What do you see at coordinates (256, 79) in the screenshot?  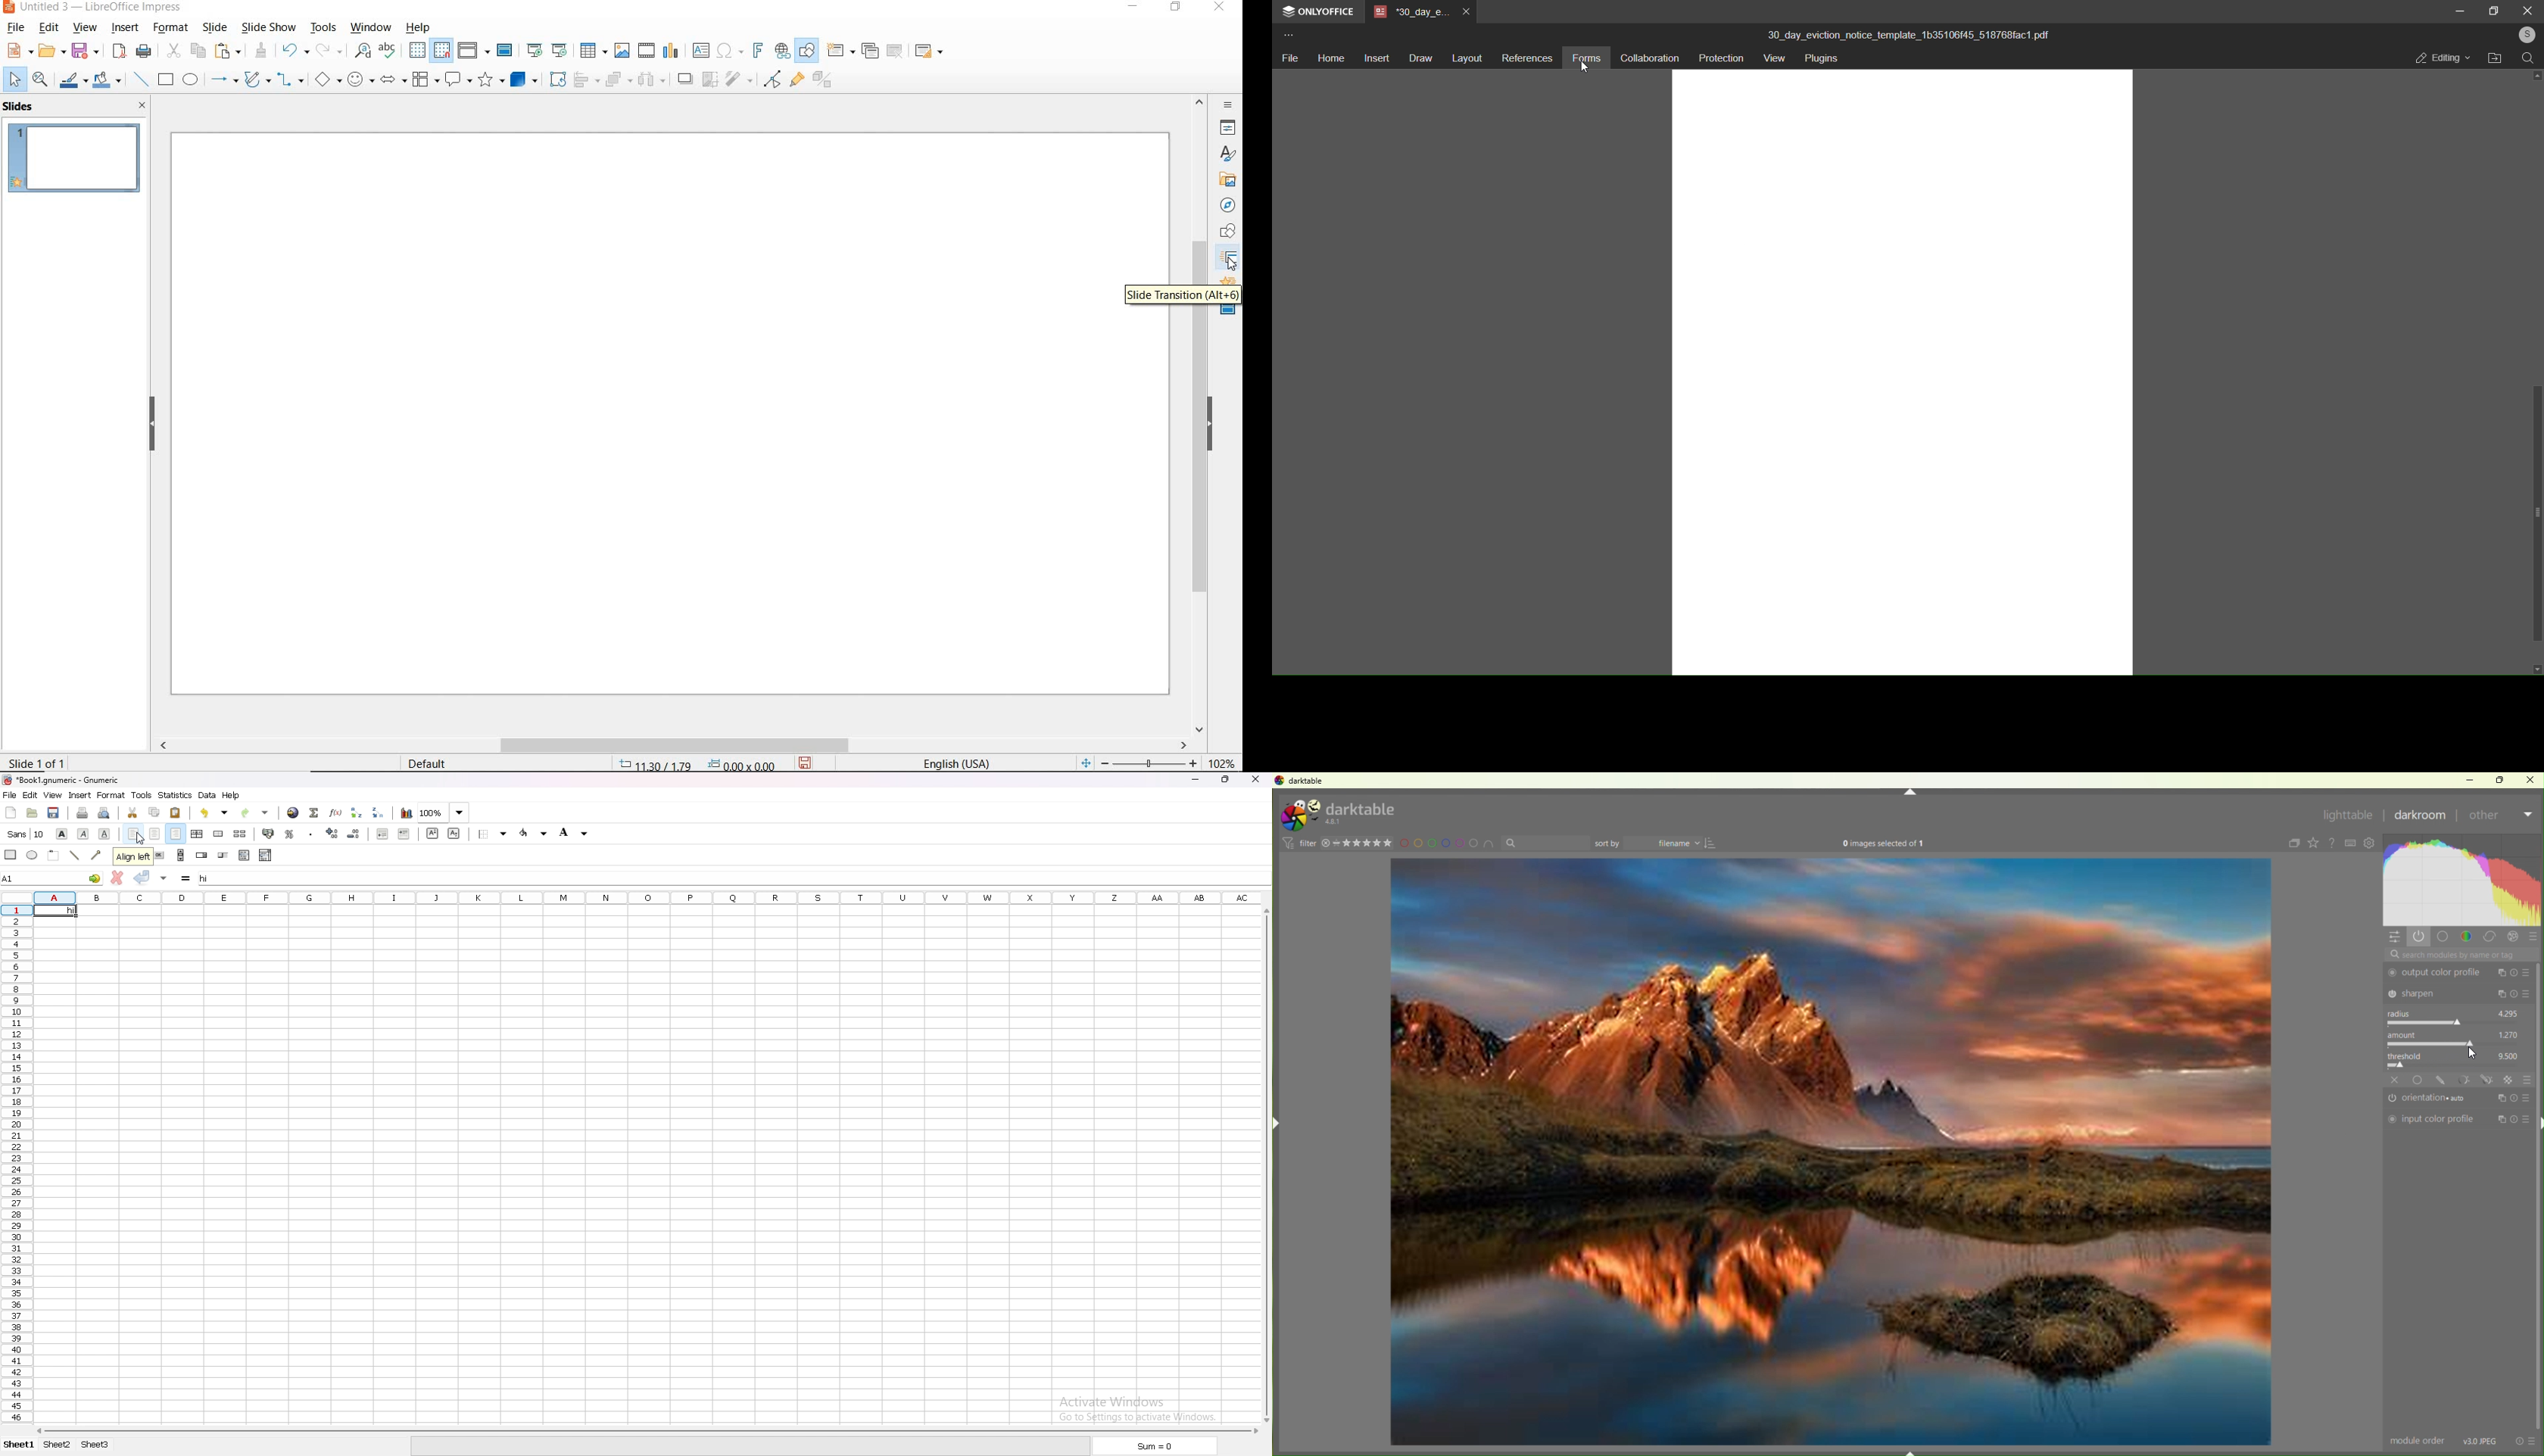 I see `CURVES & POLYGONS` at bounding box center [256, 79].